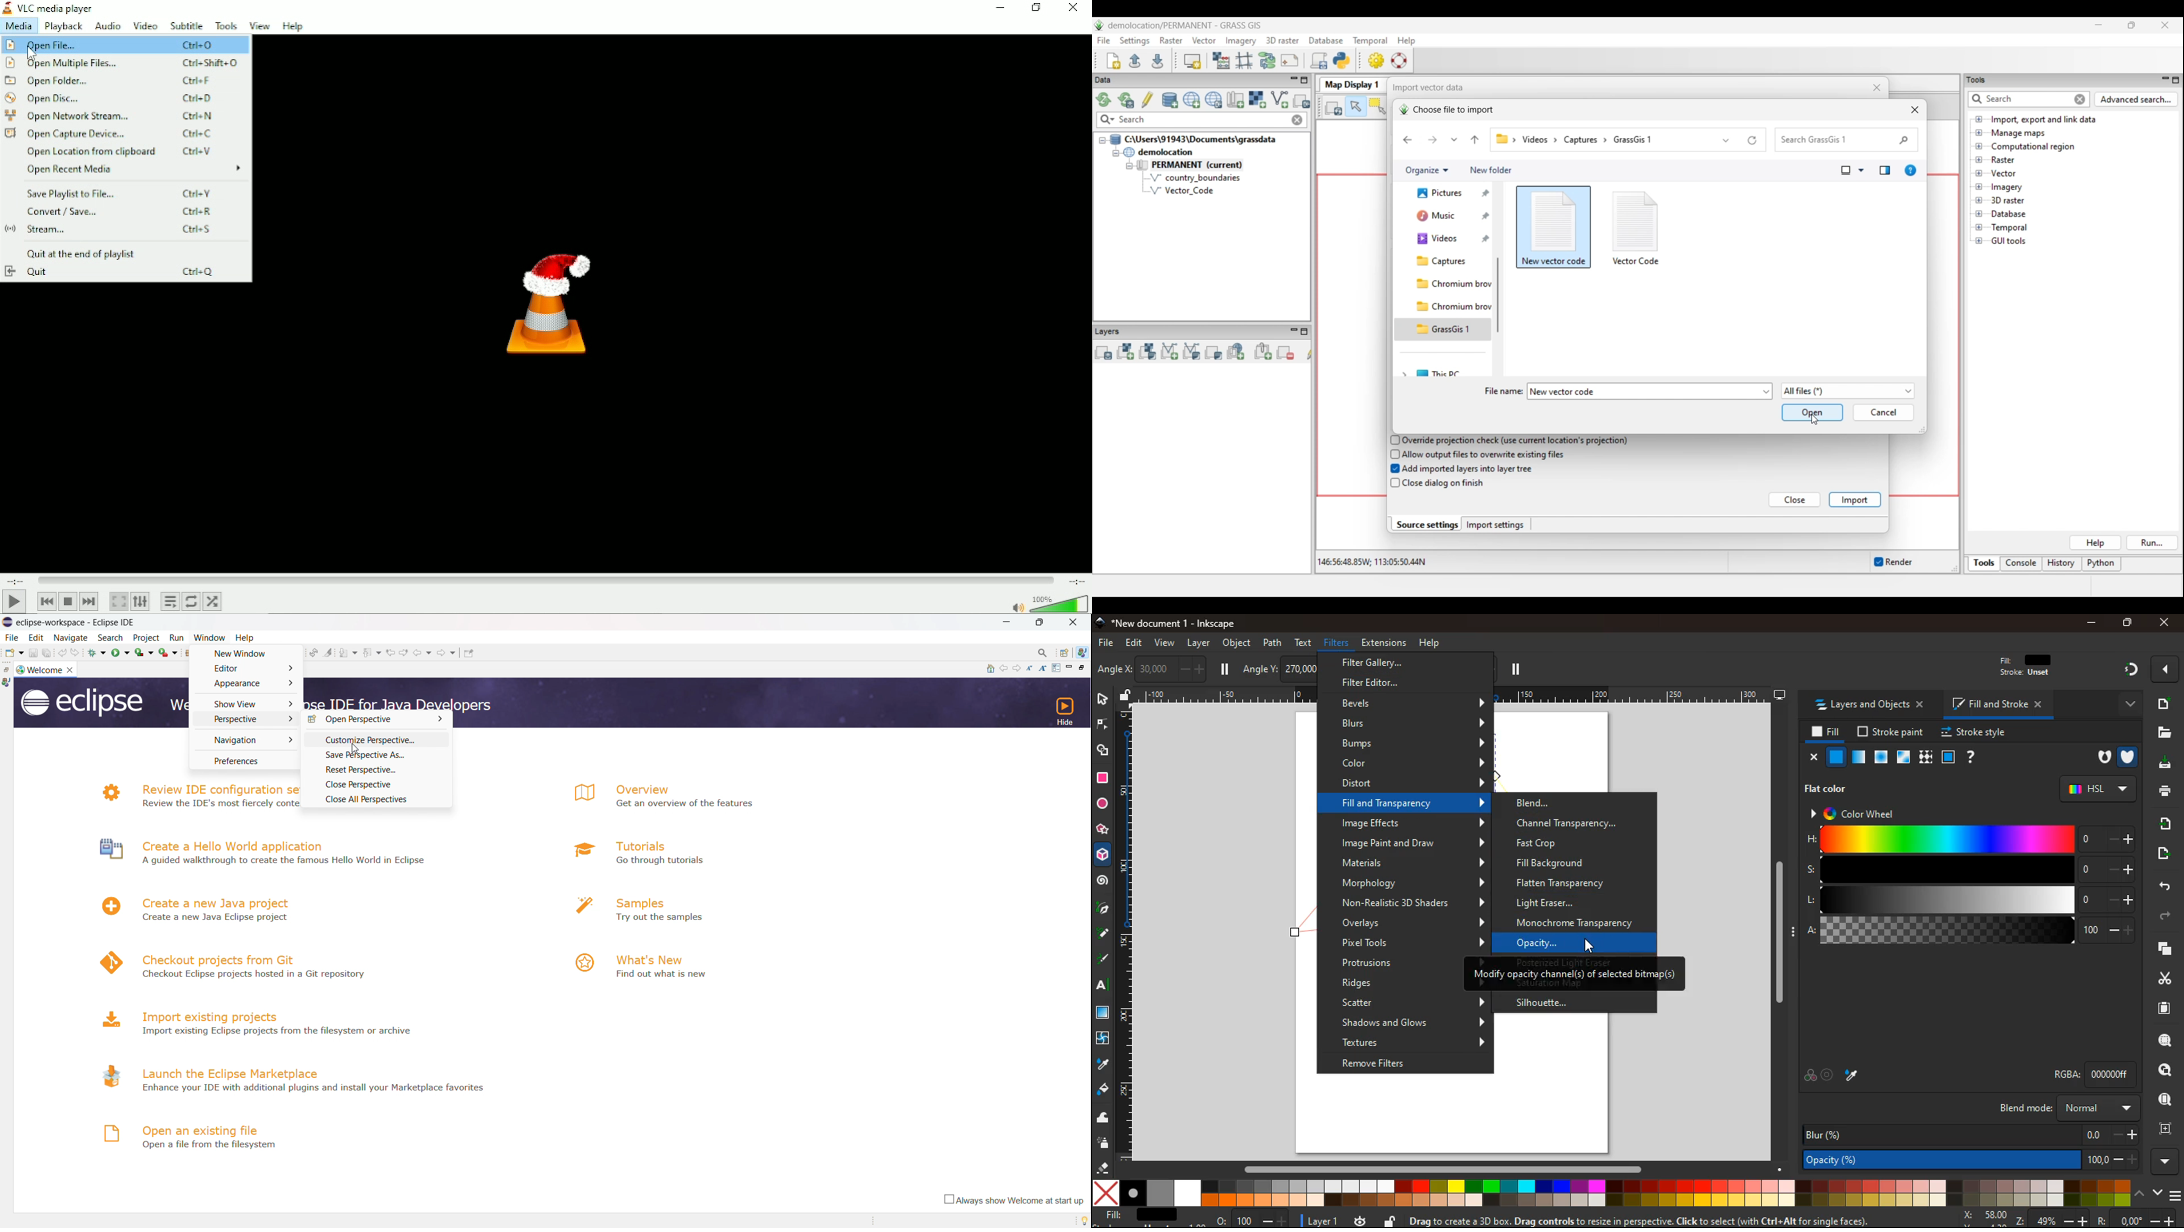  Describe the element at coordinates (1902, 758) in the screenshot. I see `glass` at that location.